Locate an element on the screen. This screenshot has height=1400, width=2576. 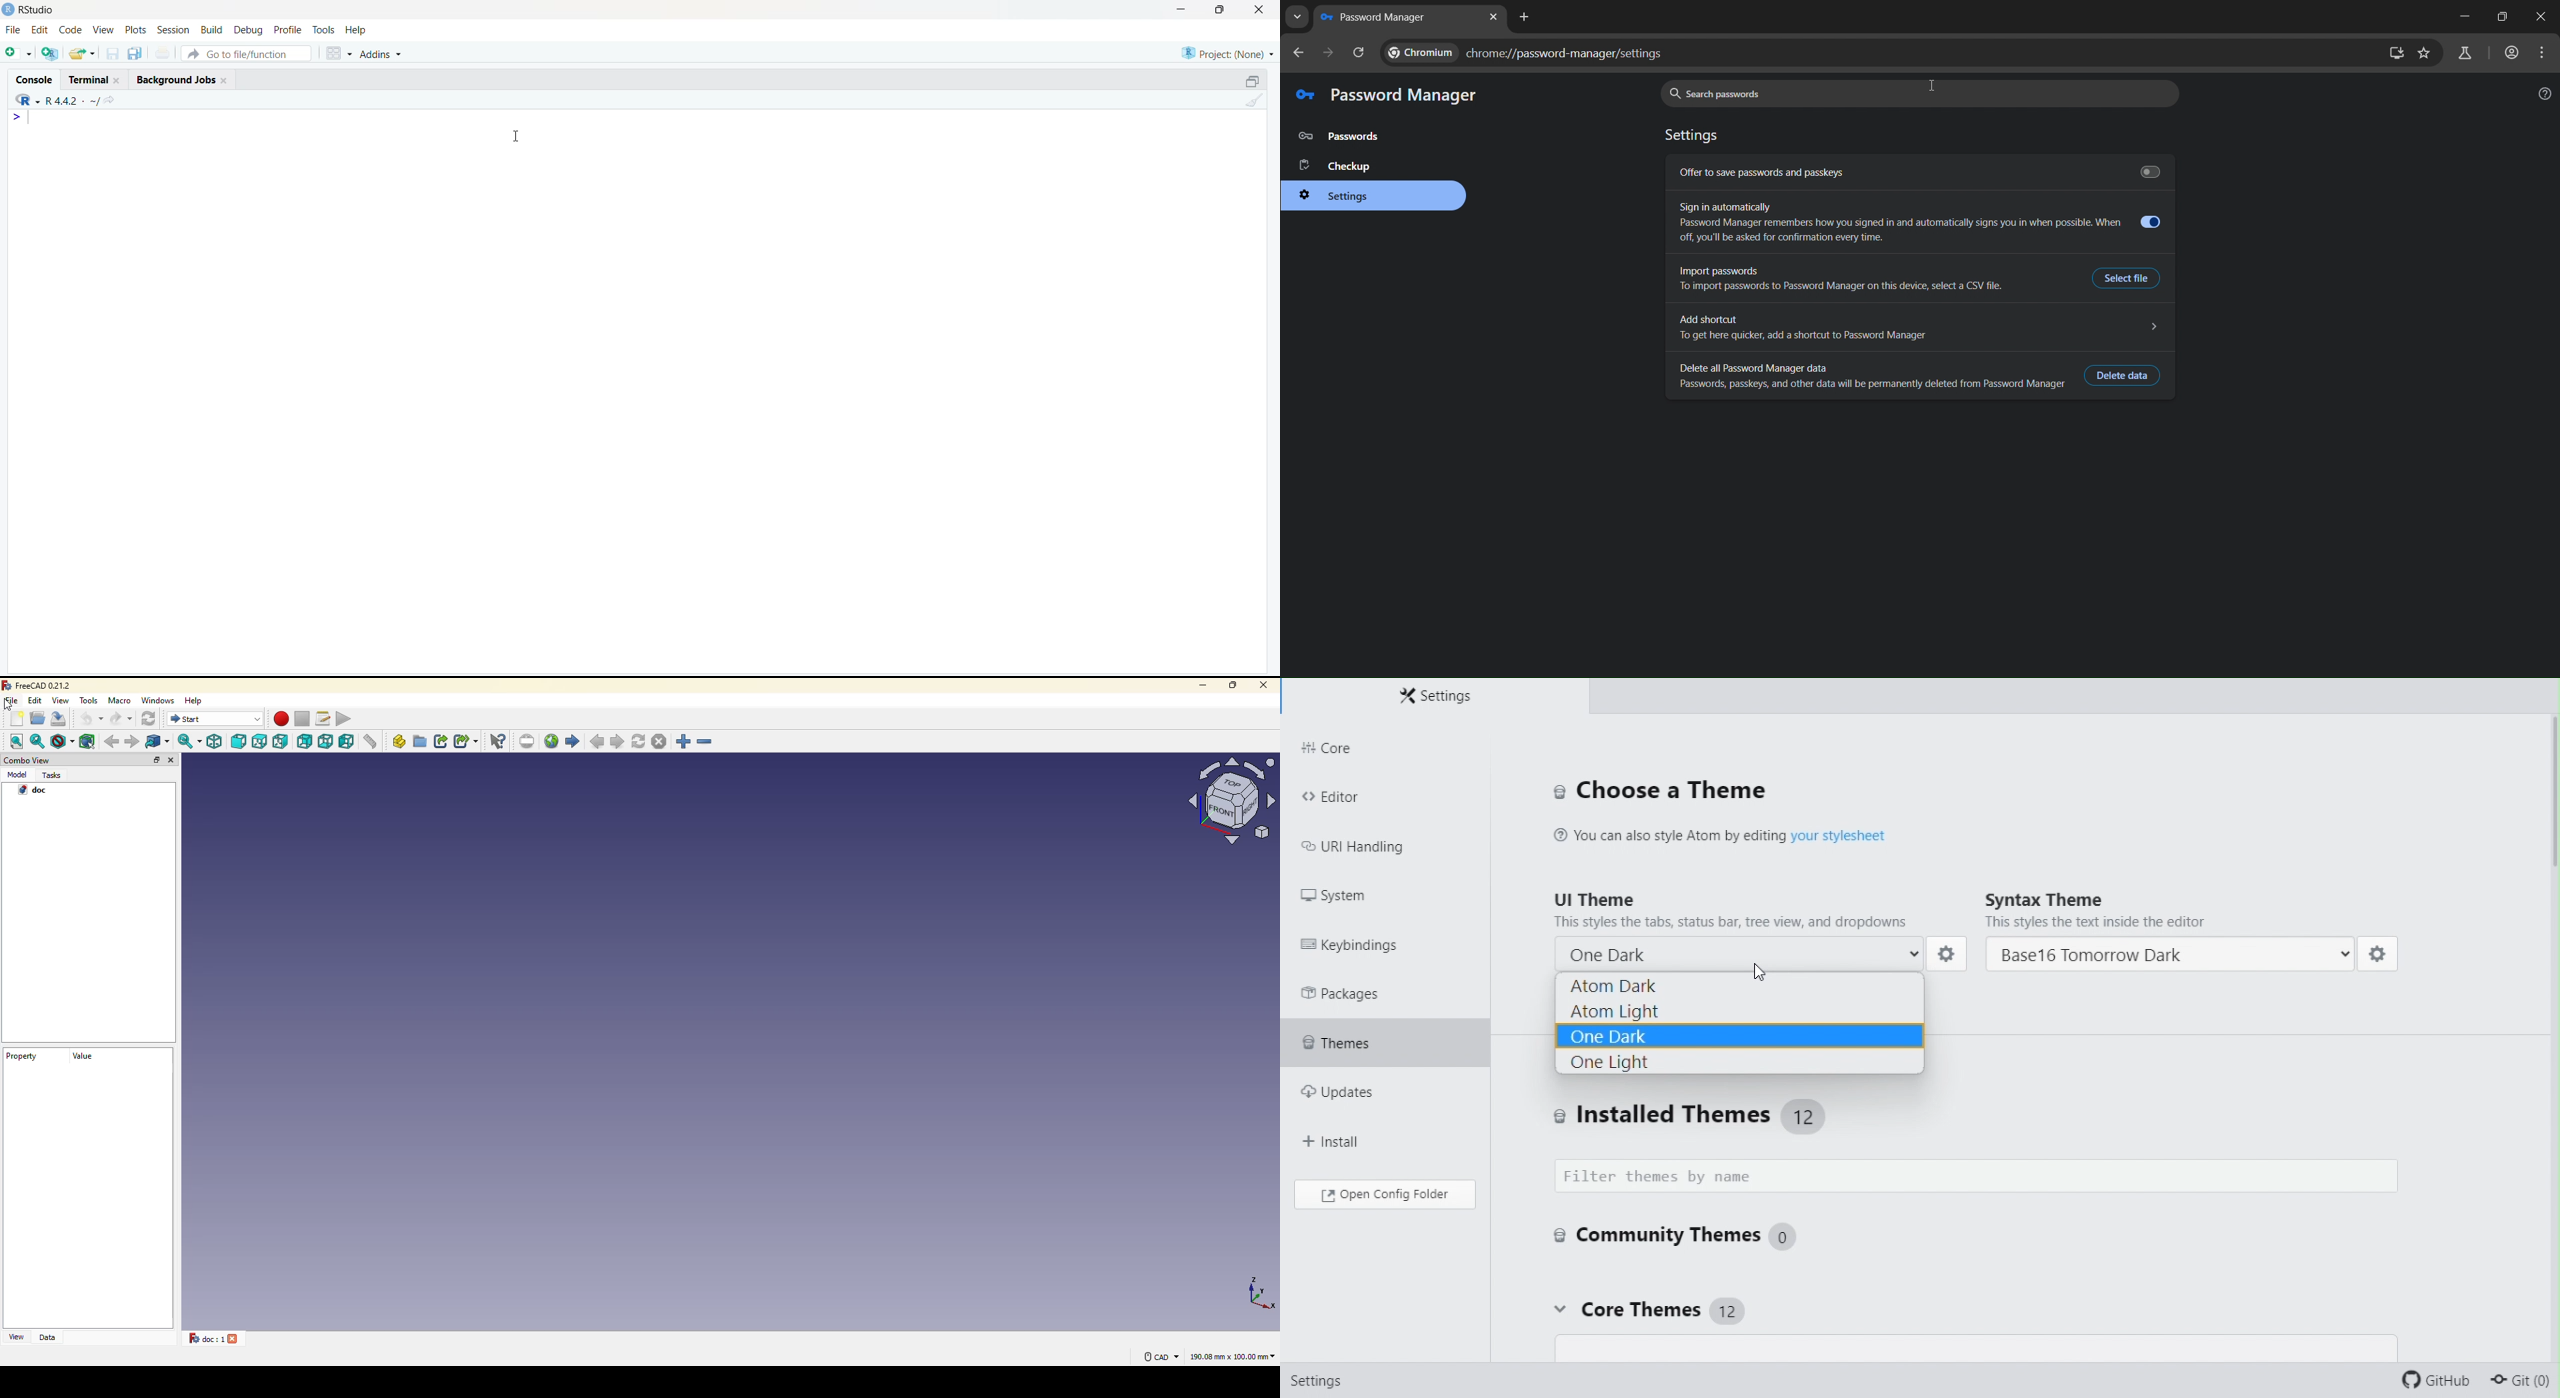
Addins is located at coordinates (381, 53).